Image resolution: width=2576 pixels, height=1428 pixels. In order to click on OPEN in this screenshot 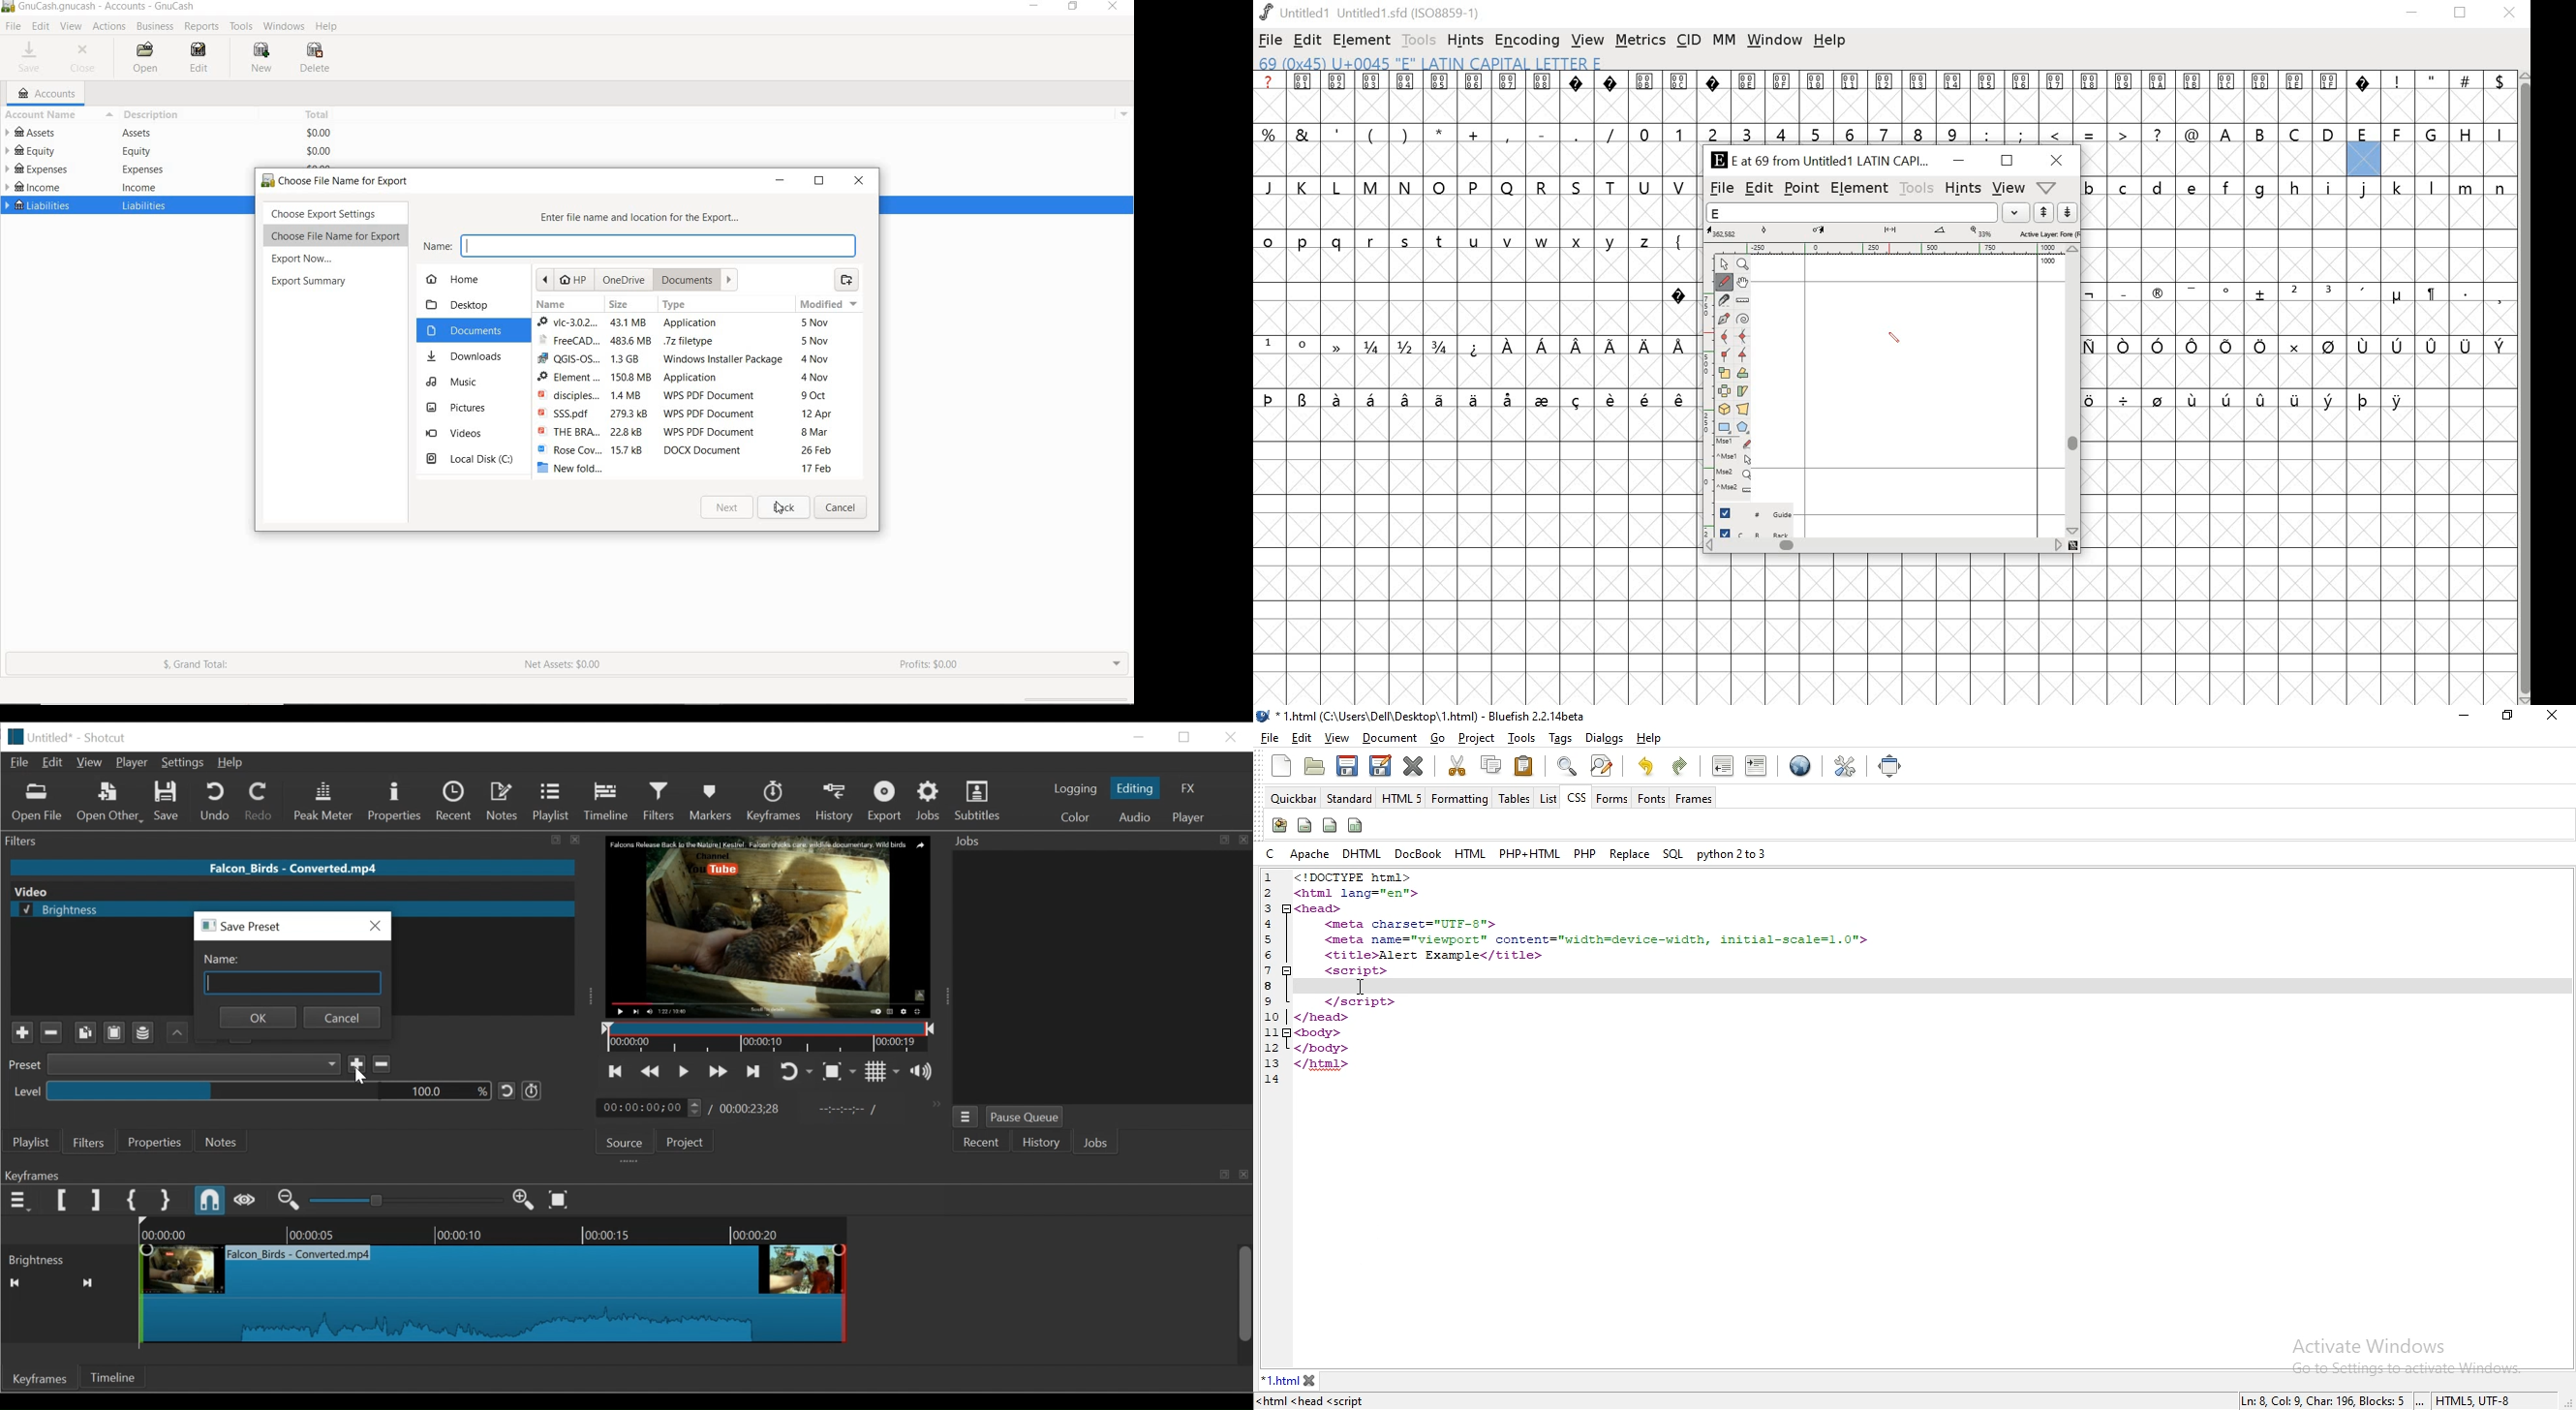, I will do `click(142, 57)`.